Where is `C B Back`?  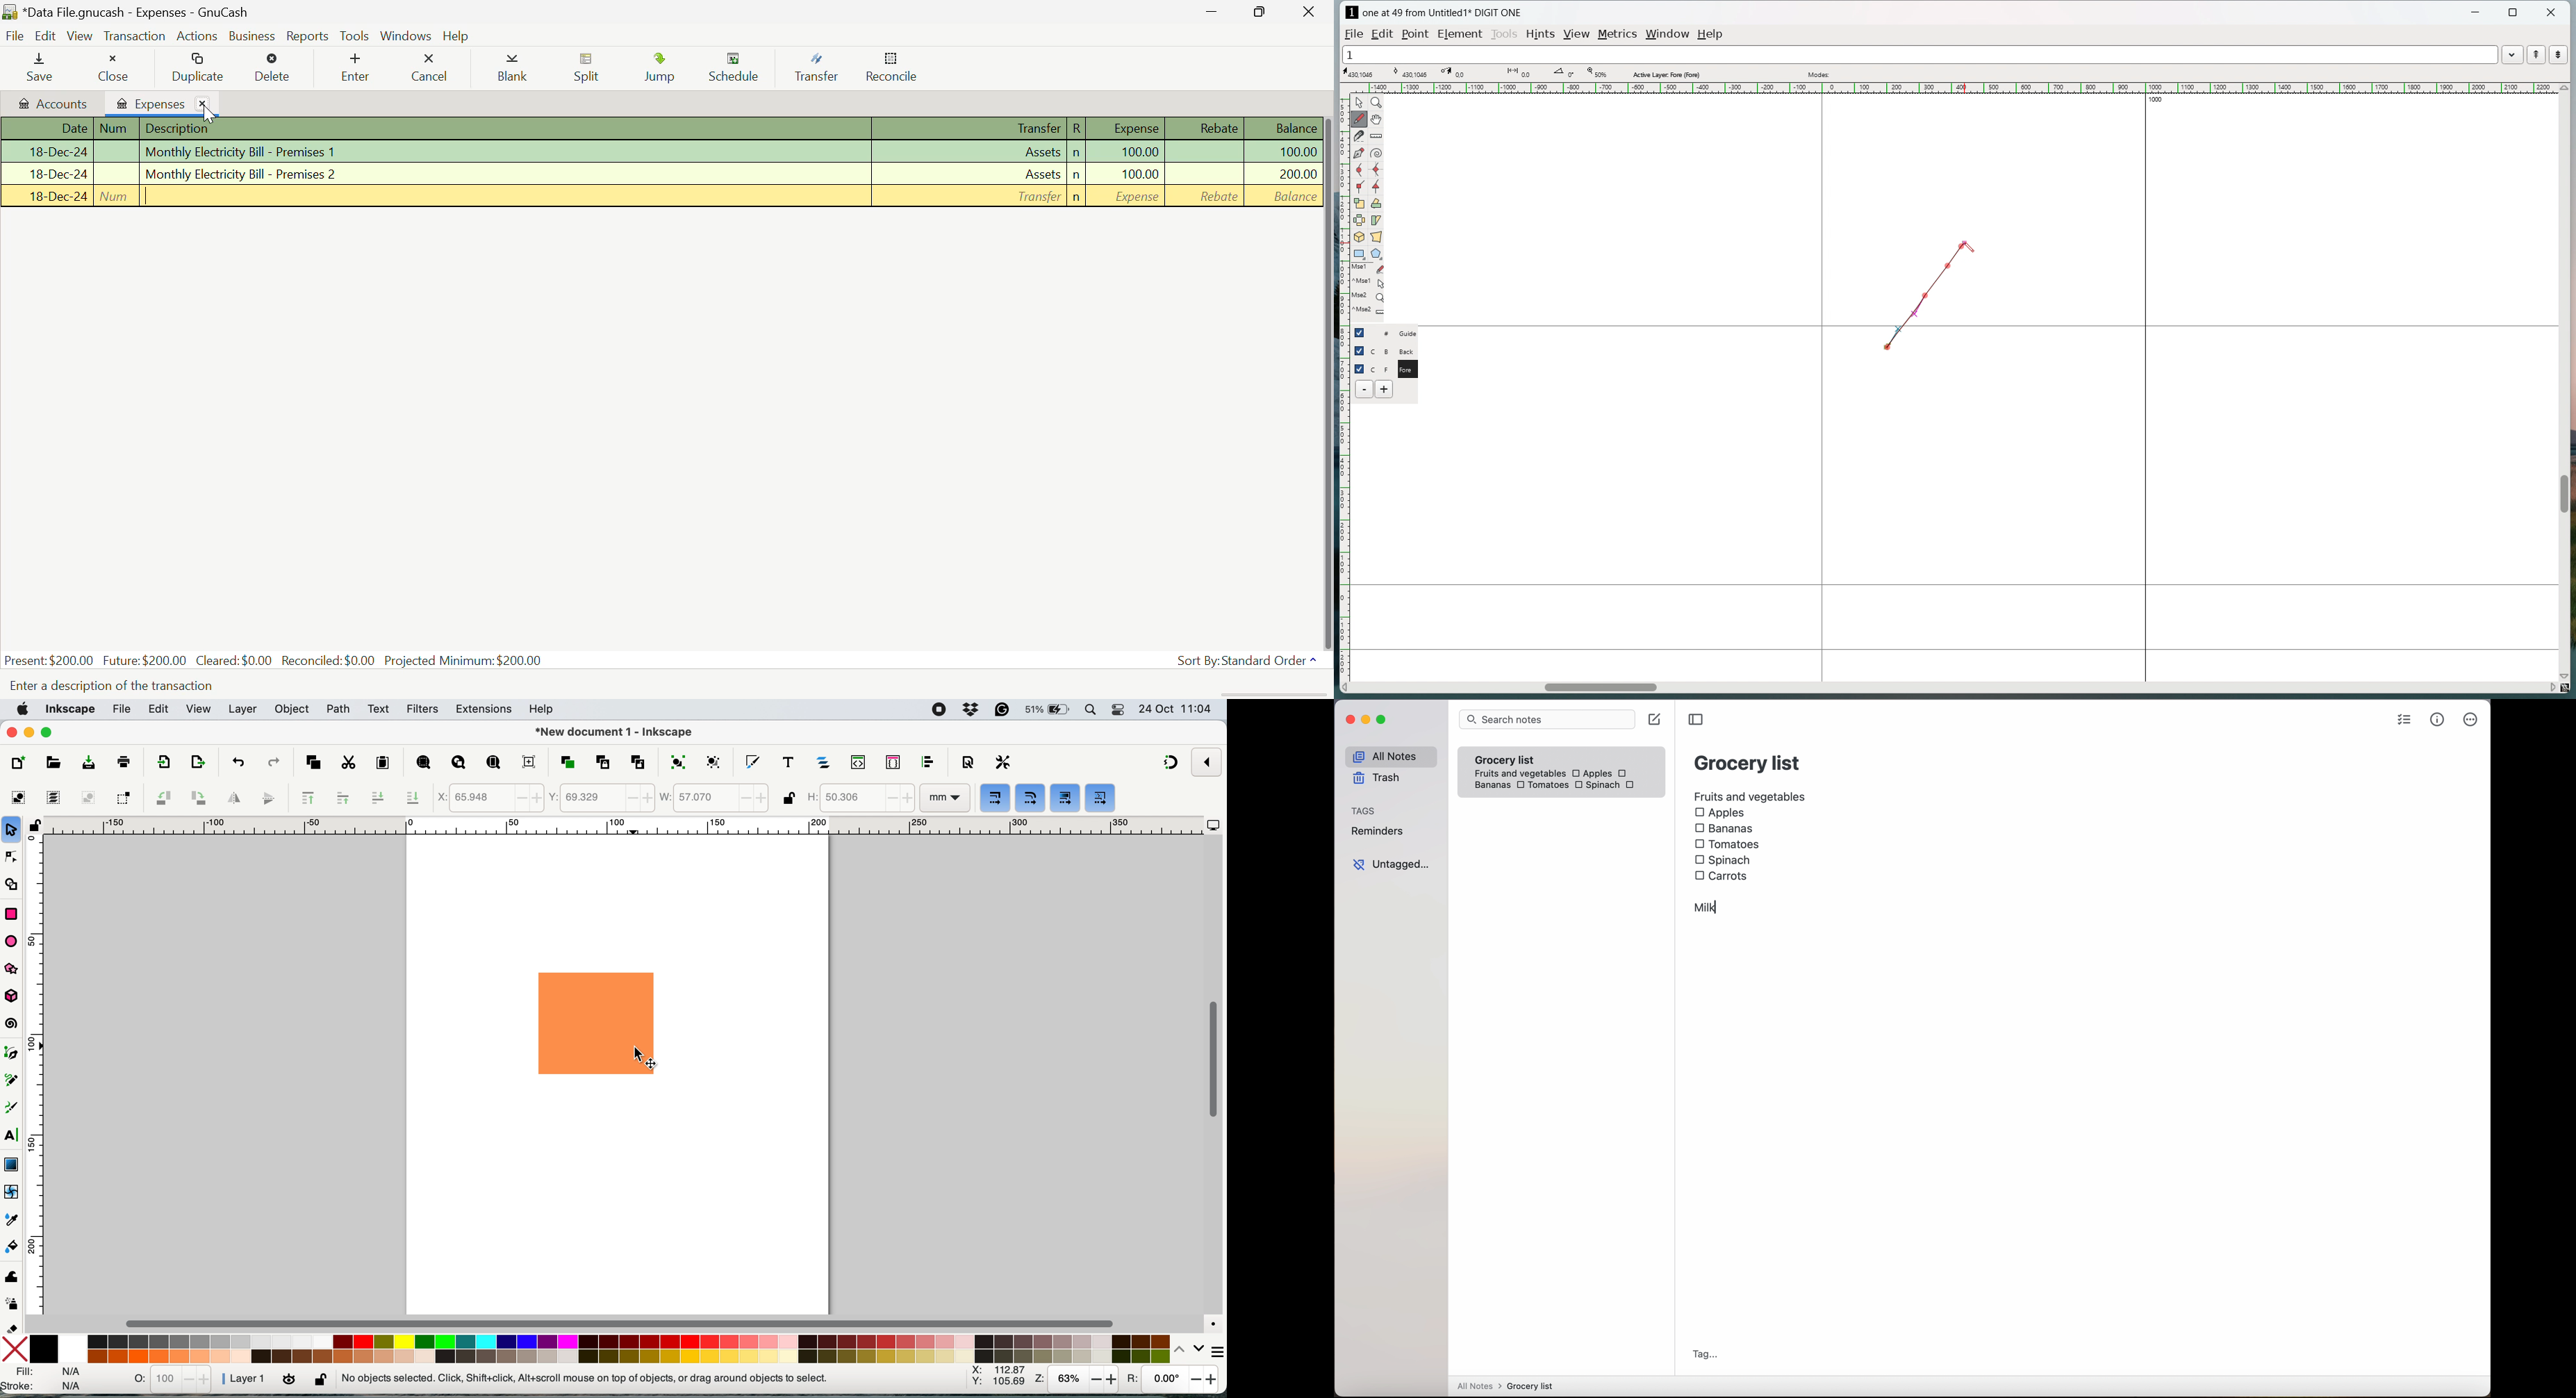 C B Back is located at coordinates (1394, 350).